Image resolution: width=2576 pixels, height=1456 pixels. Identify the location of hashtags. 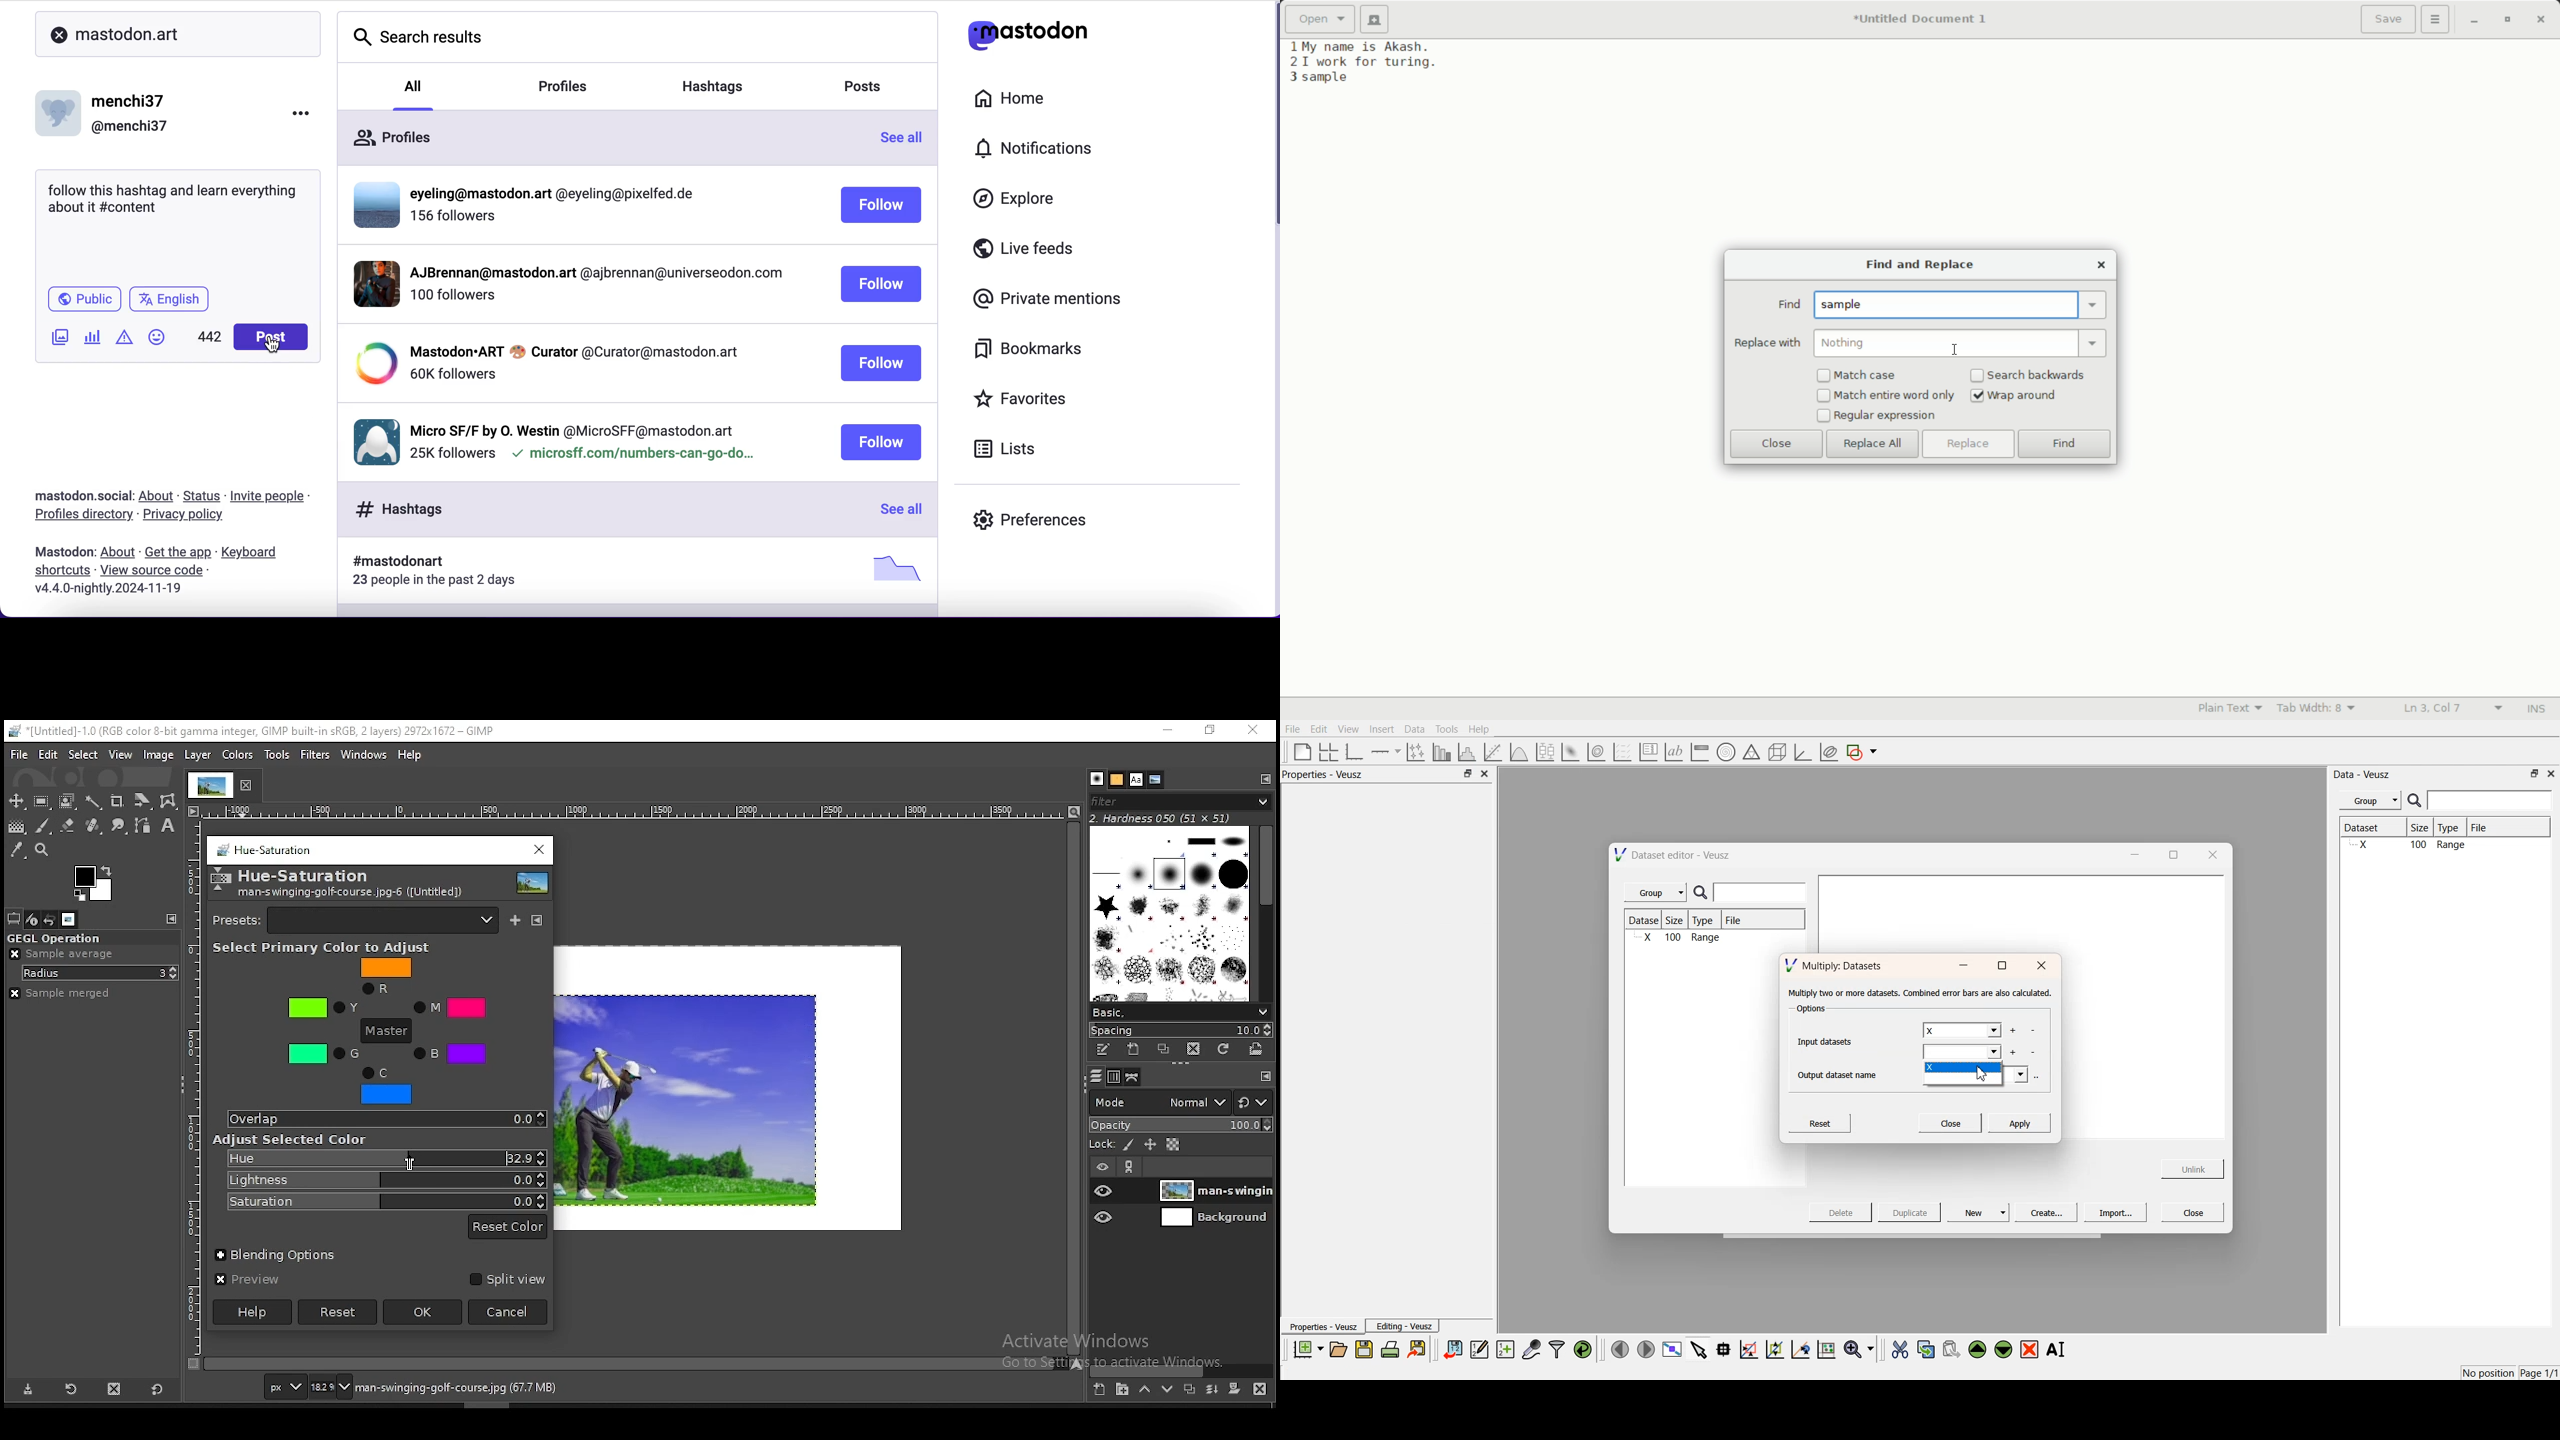
(394, 509).